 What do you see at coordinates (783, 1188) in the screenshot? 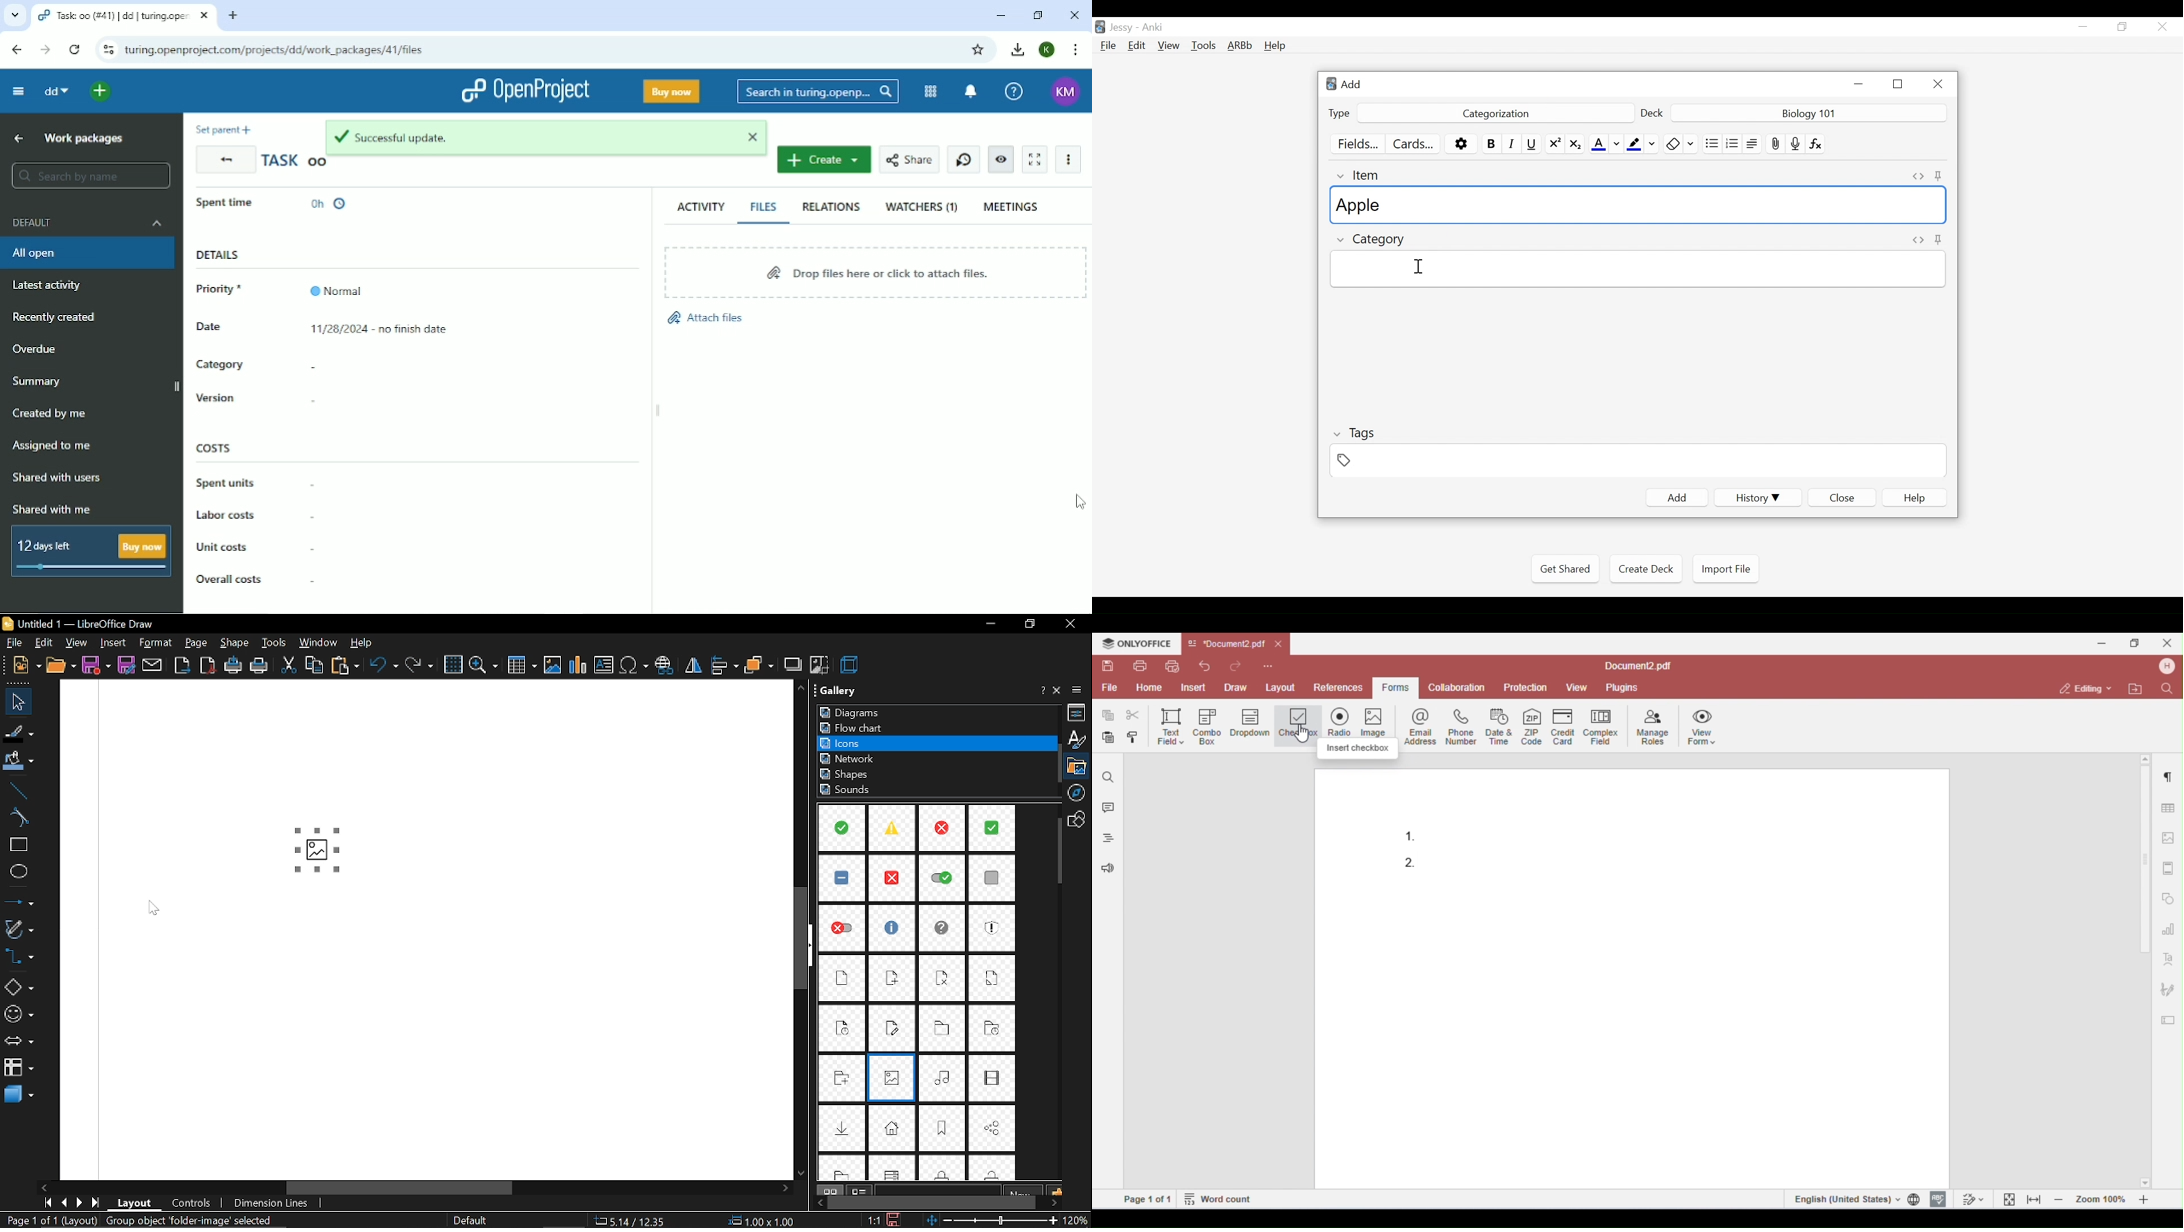
I see `scroll right` at bounding box center [783, 1188].